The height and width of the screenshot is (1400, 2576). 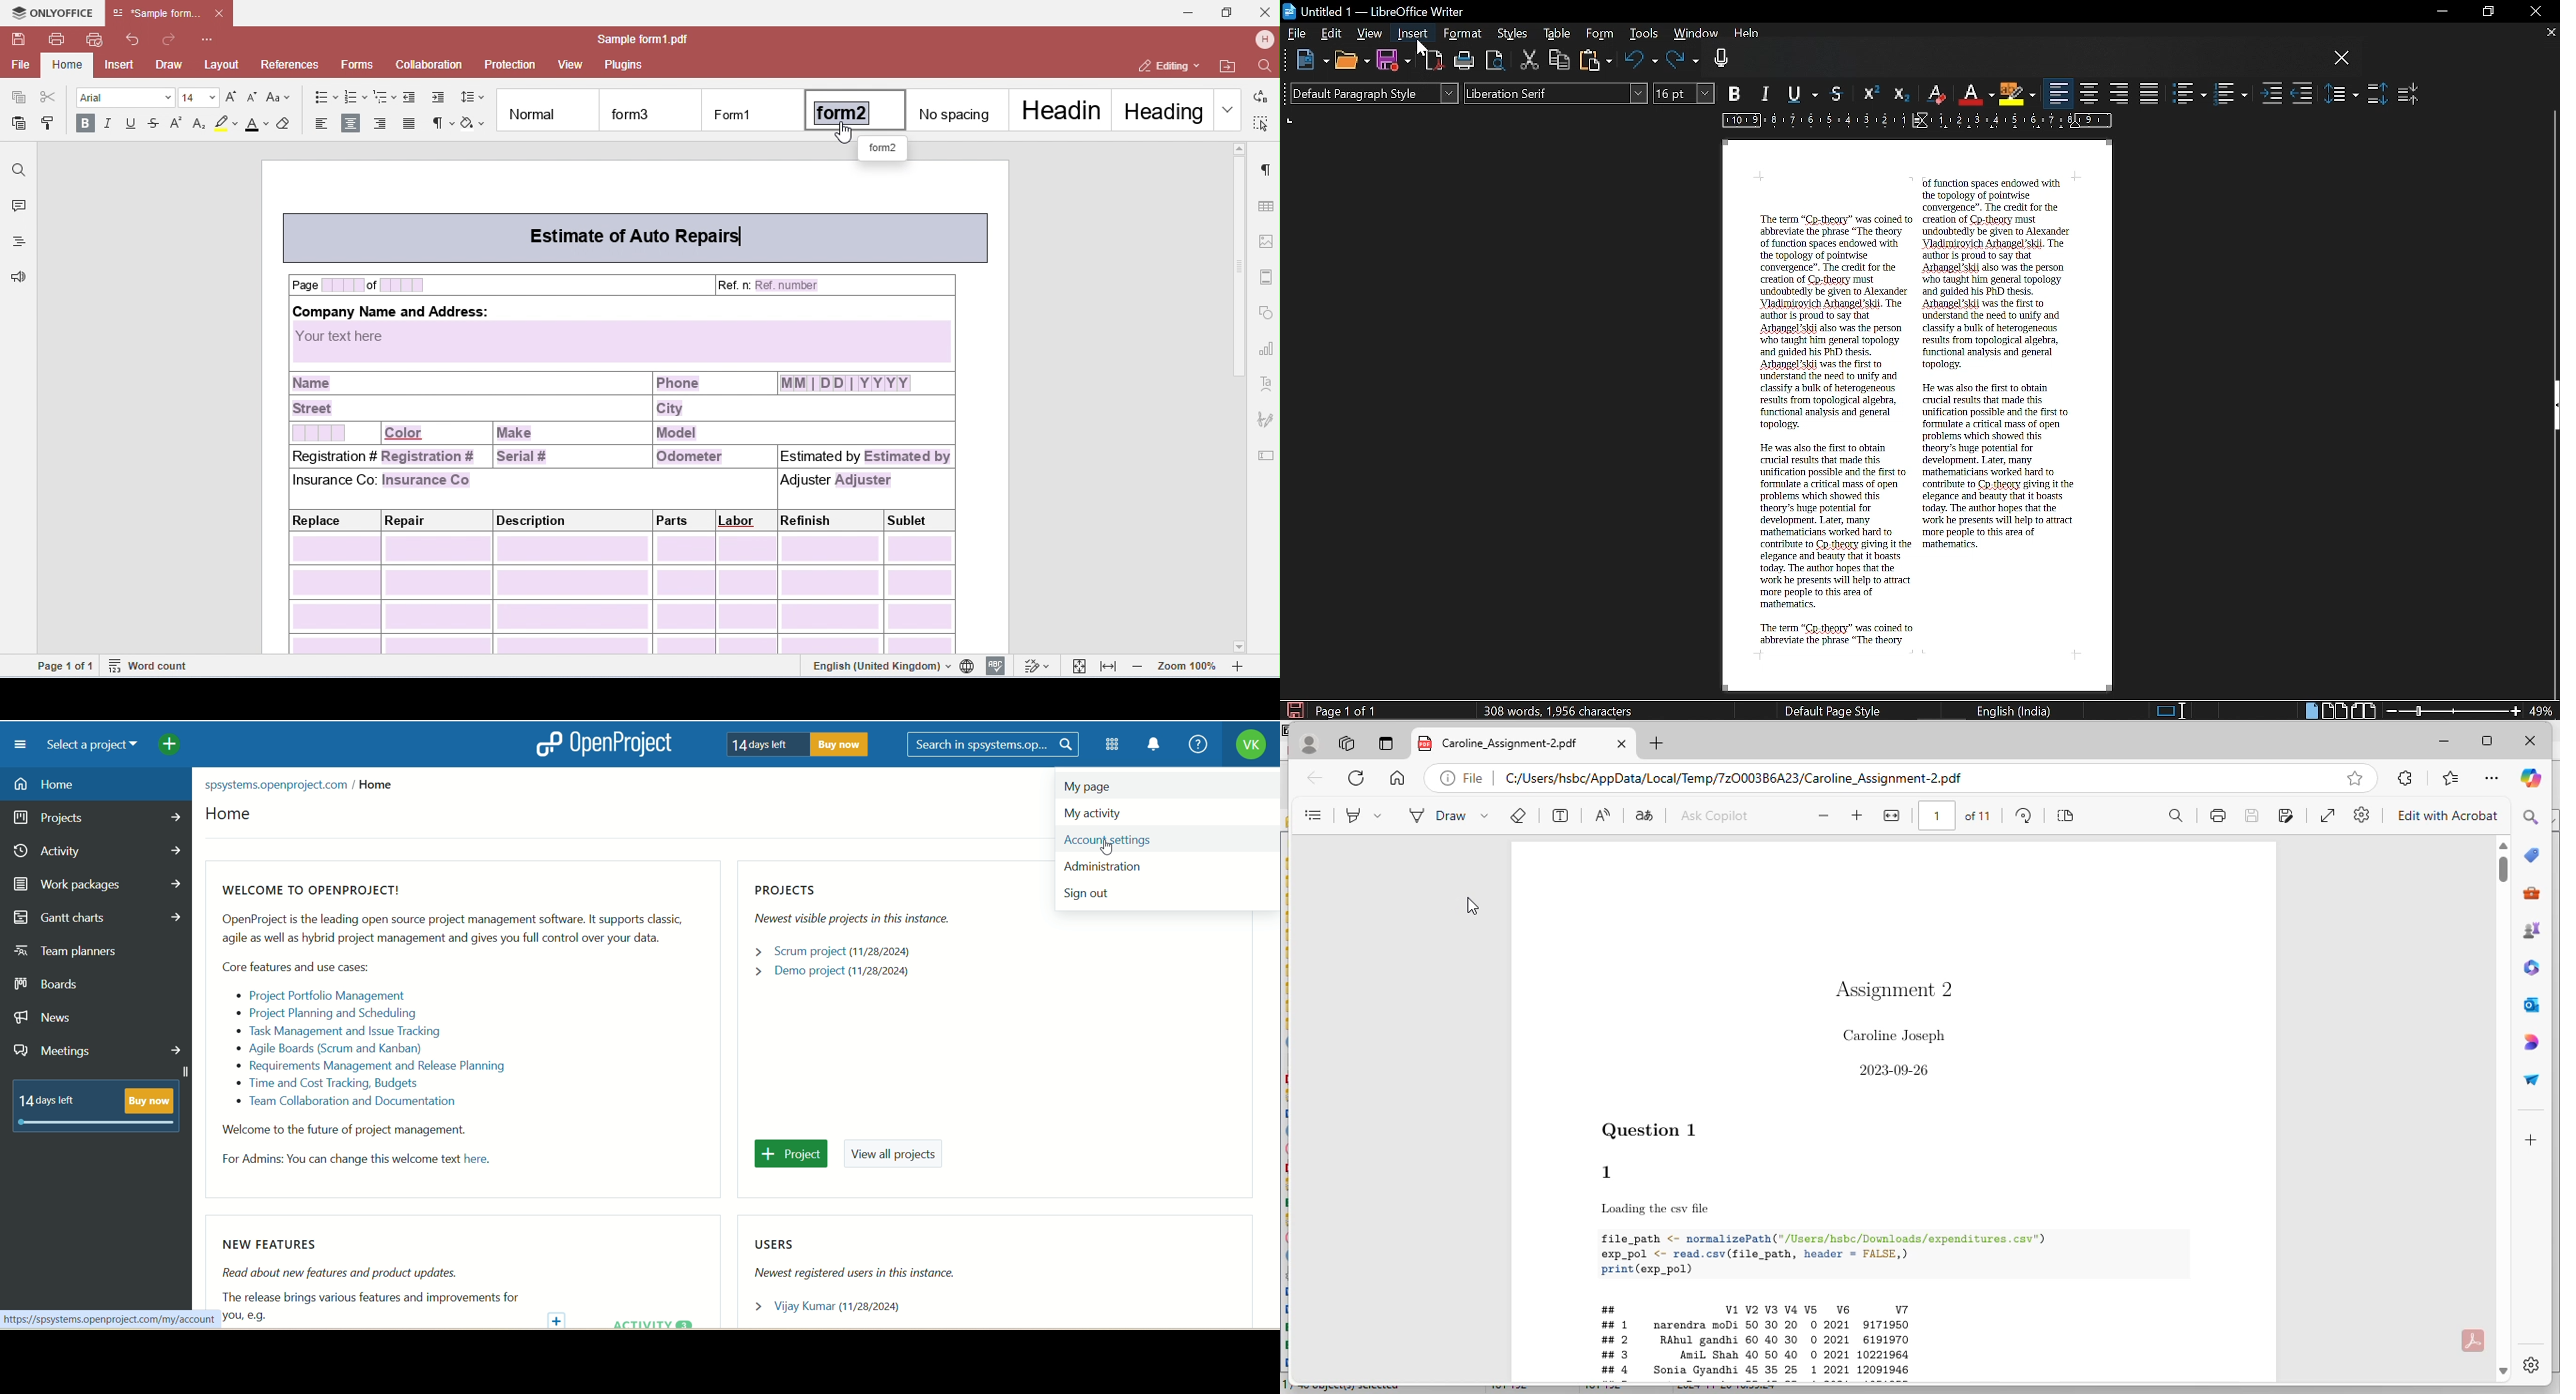 I want to click on Undo, so click(x=1641, y=61).